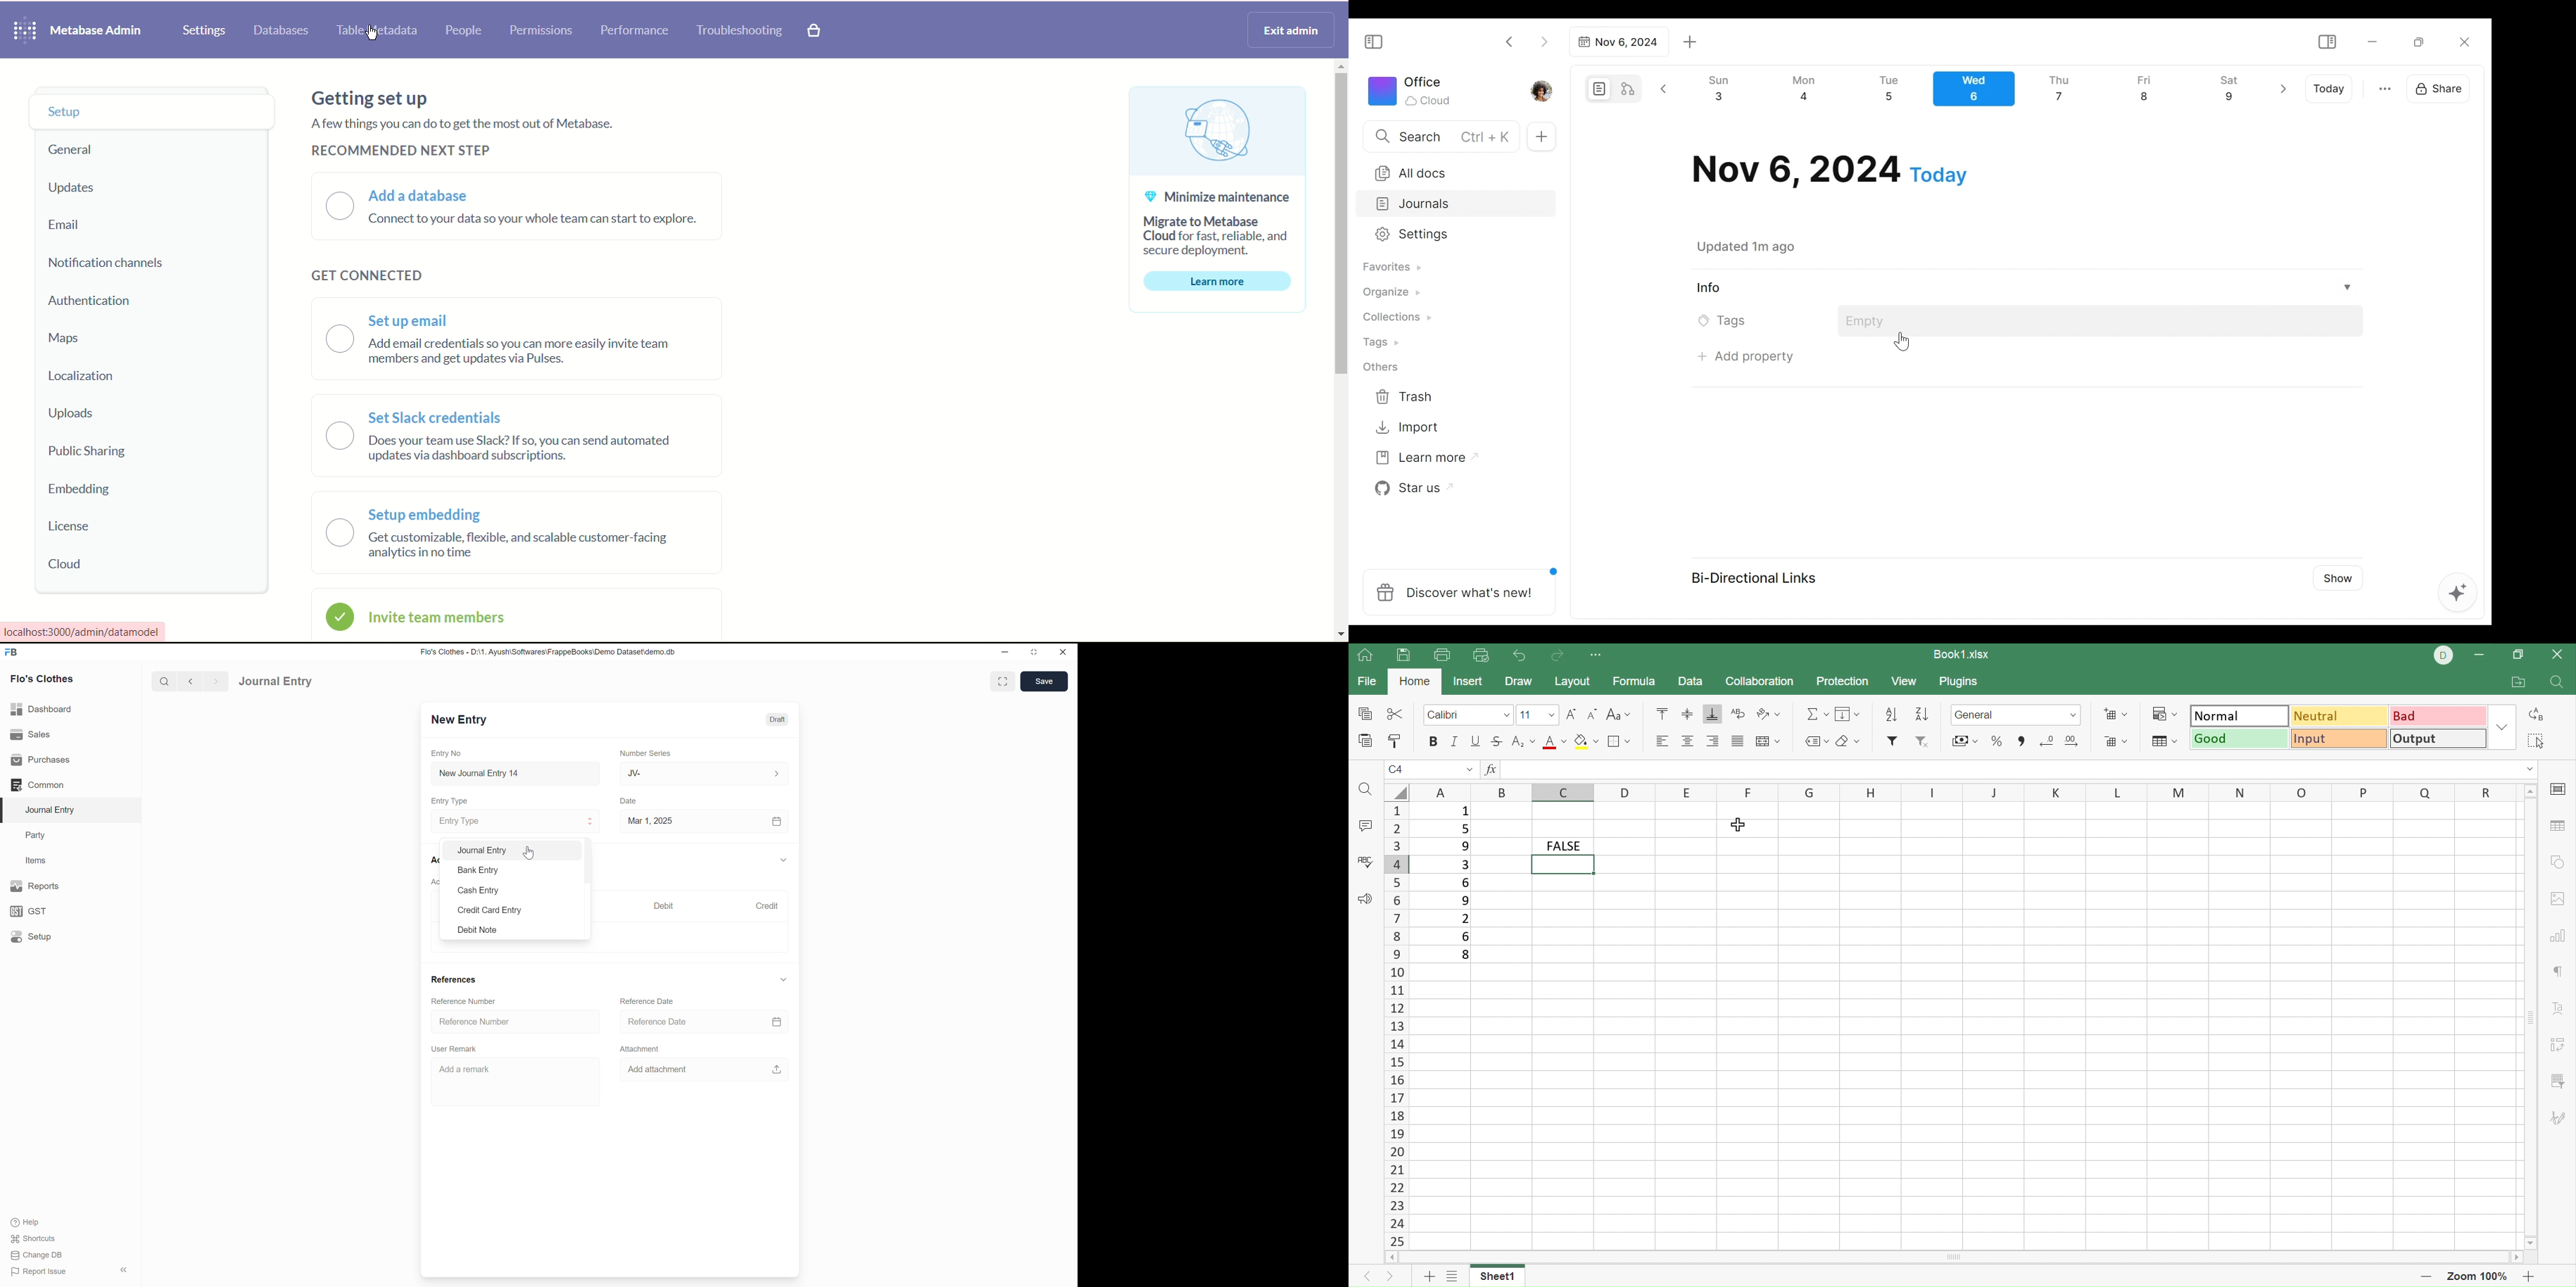 The width and height of the screenshot is (2576, 1288). I want to click on Cut, so click(1395, 714).